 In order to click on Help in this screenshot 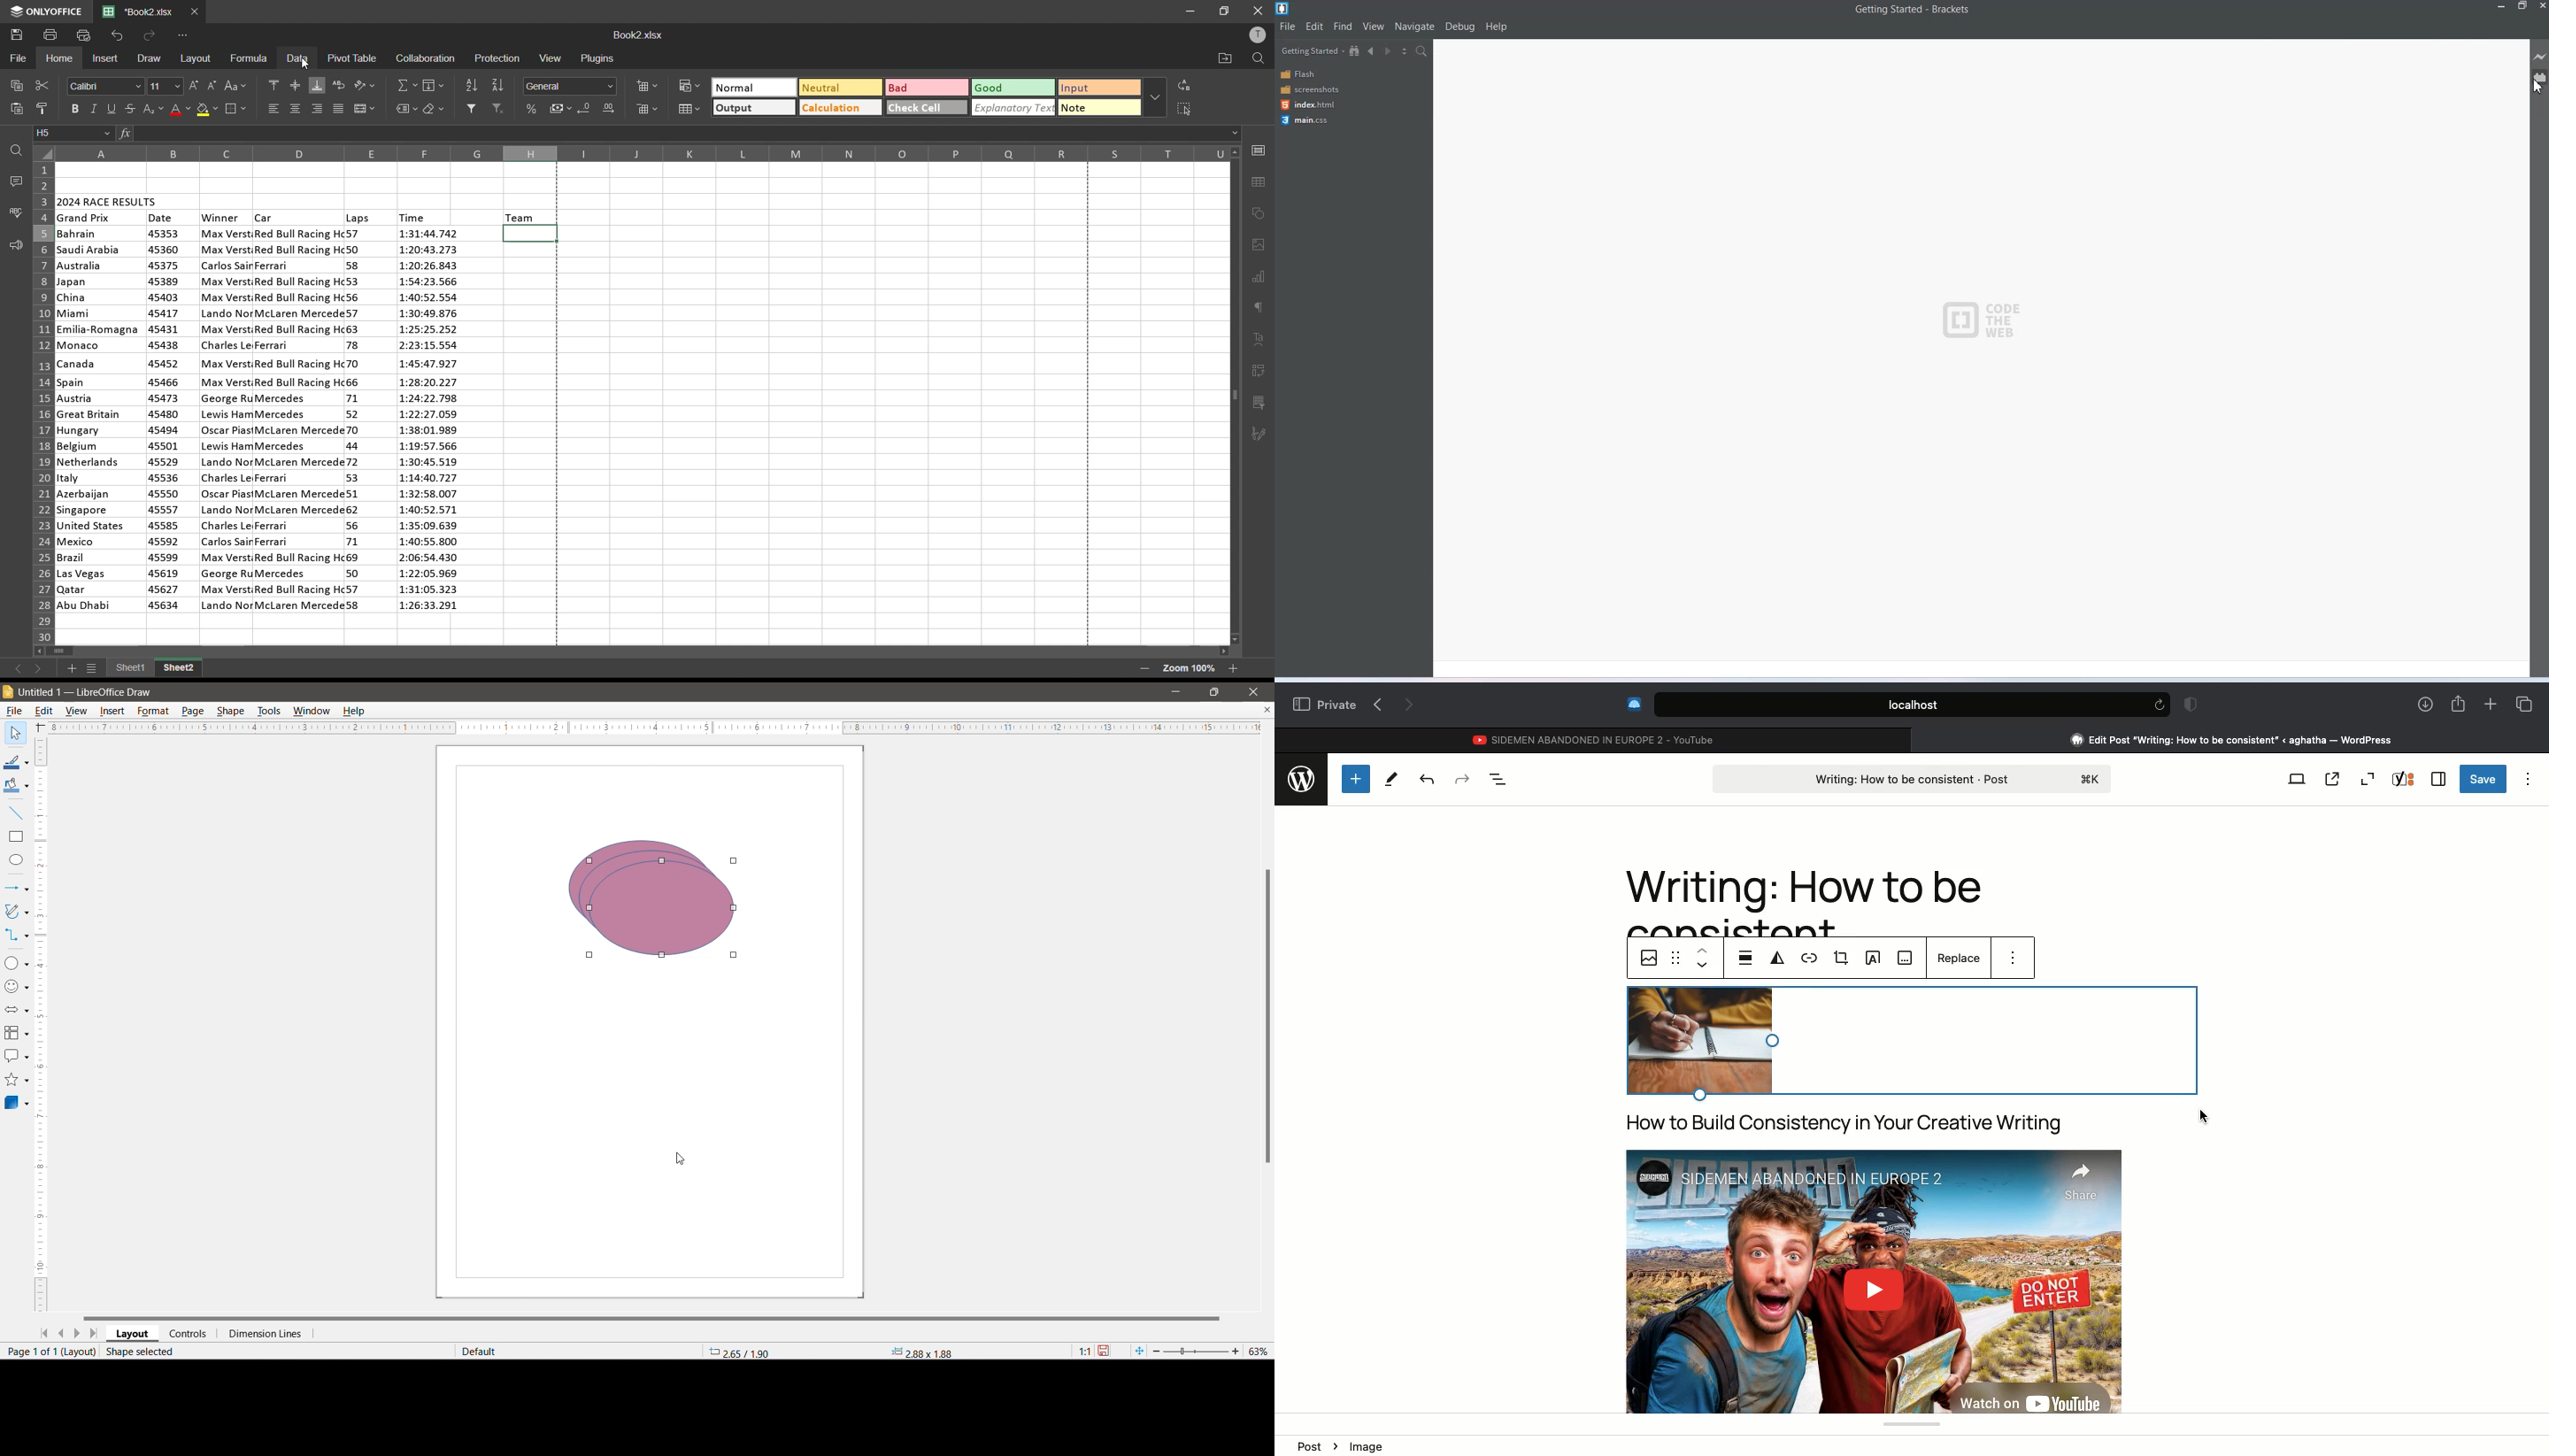, I will do `click(1496, 27)`.